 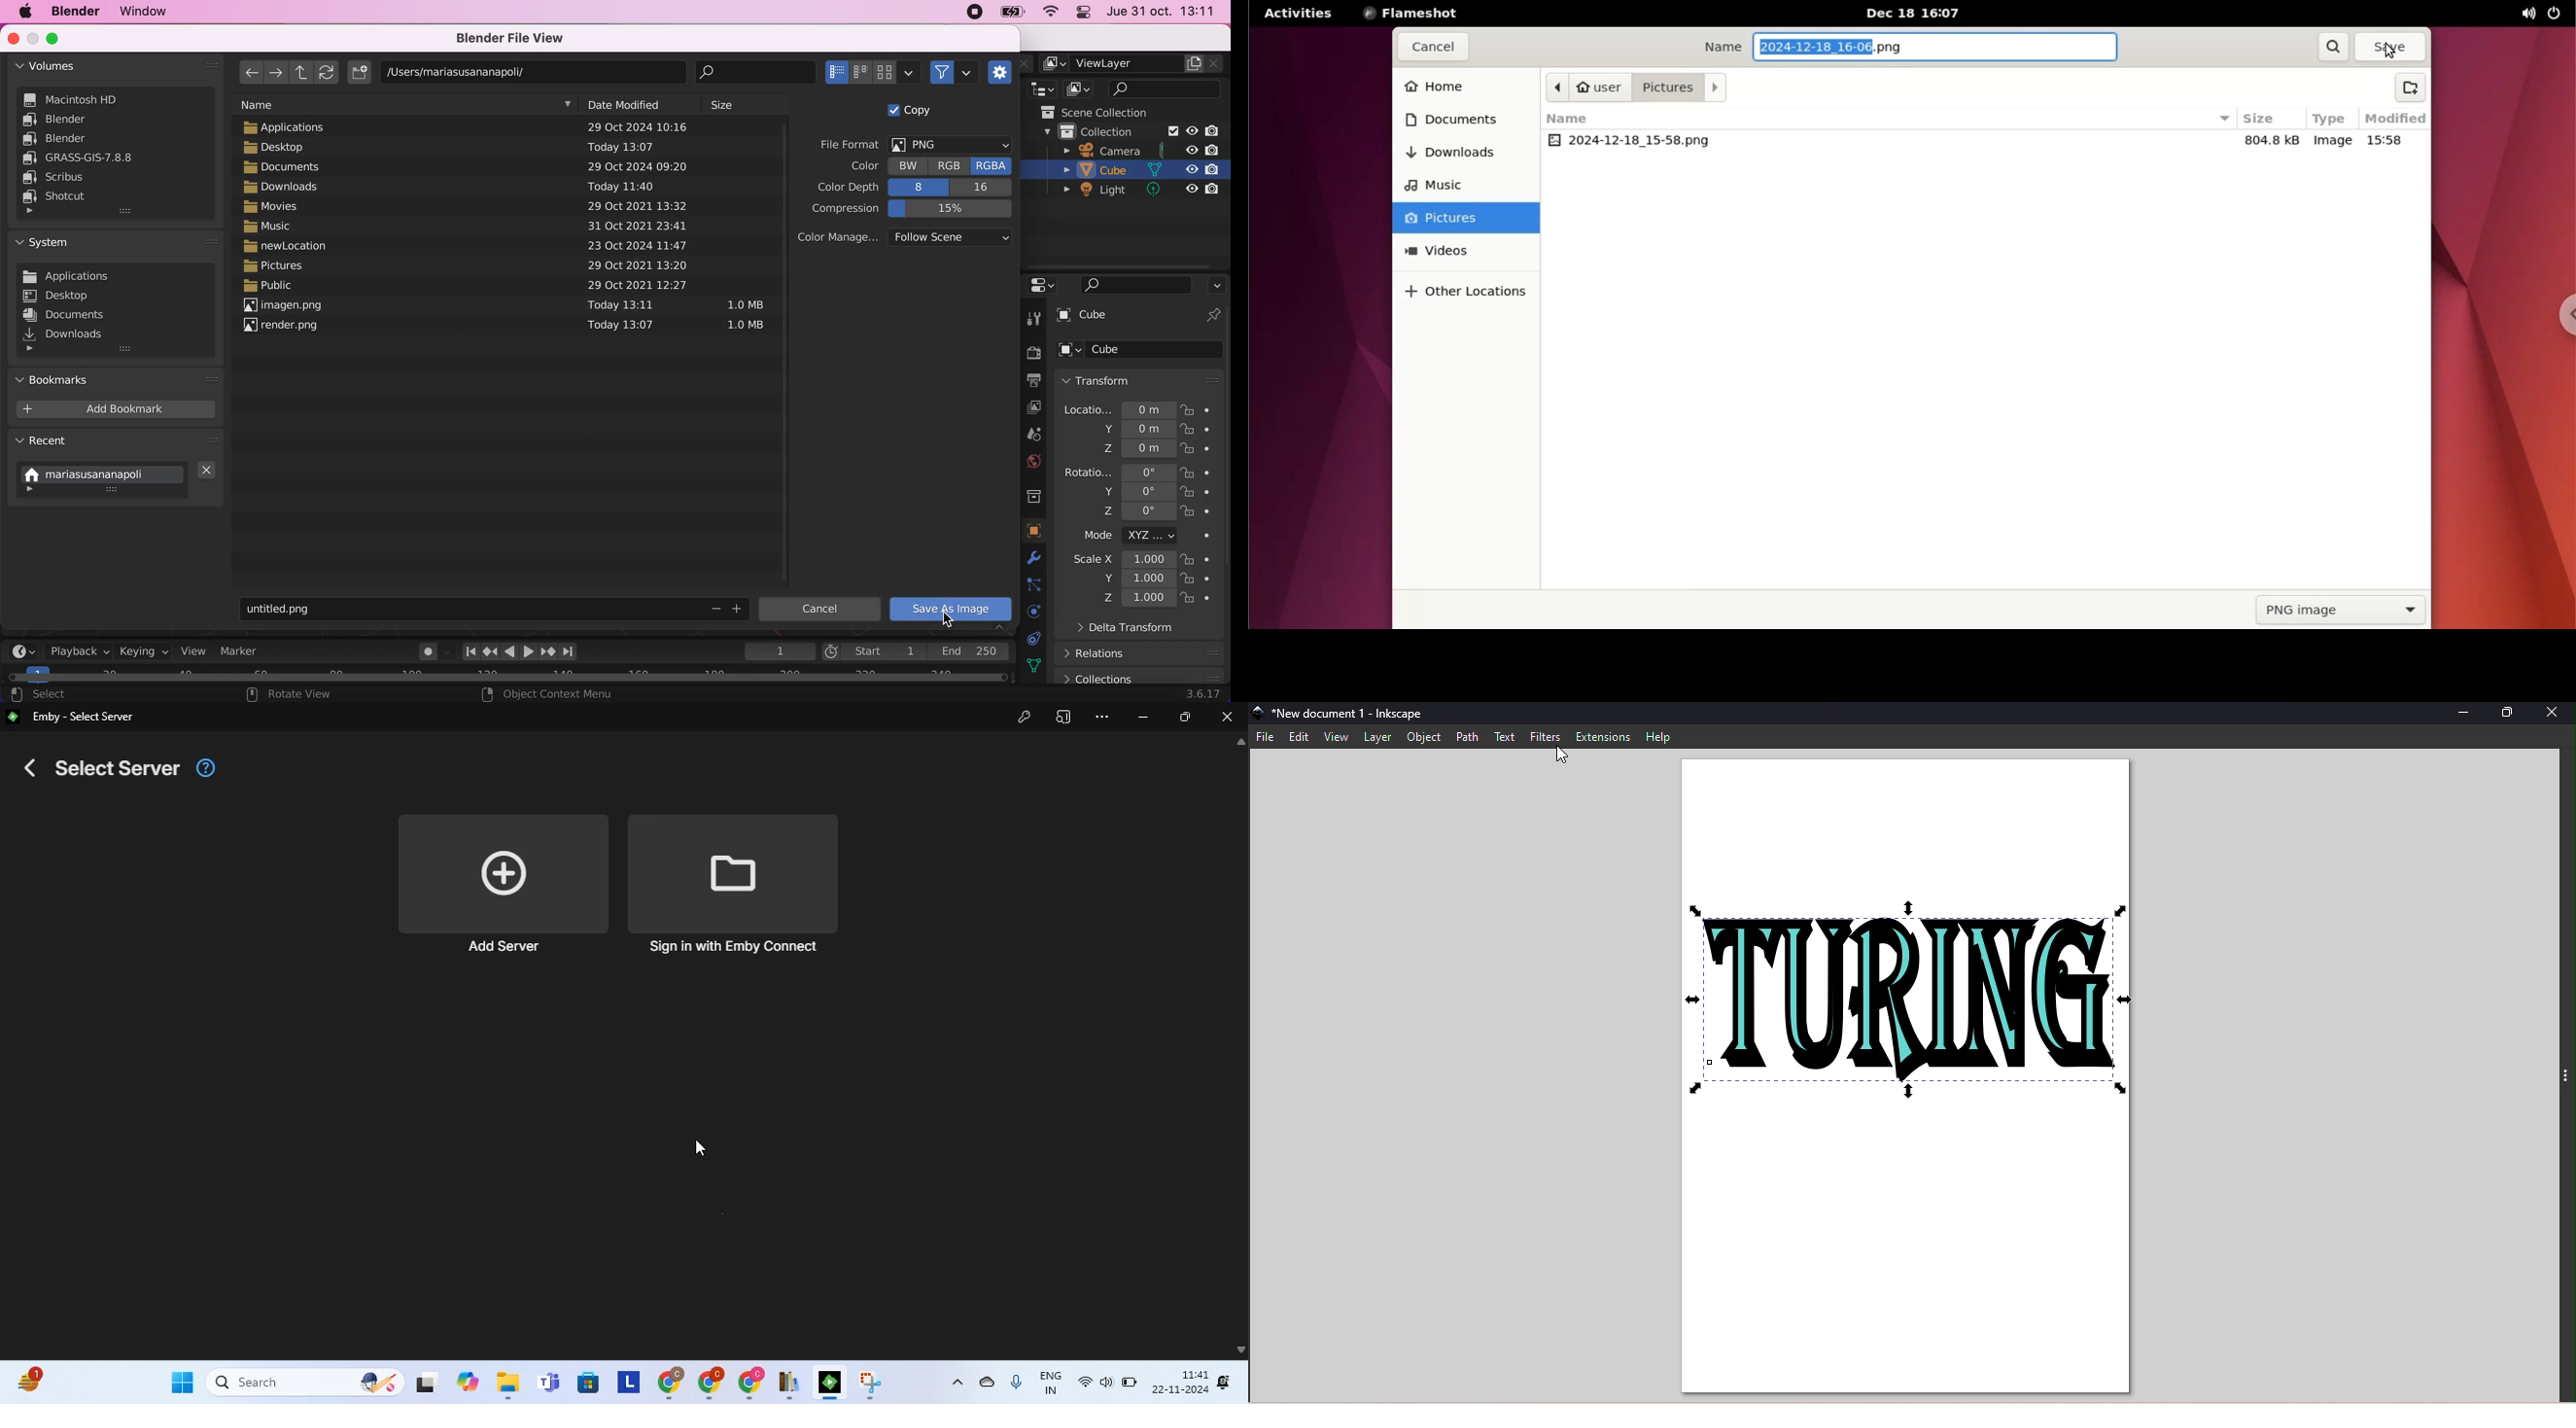 What do you see at coordinates (501, 886) in the screenshot?
I see `add server` at bounding box center [501, 886].